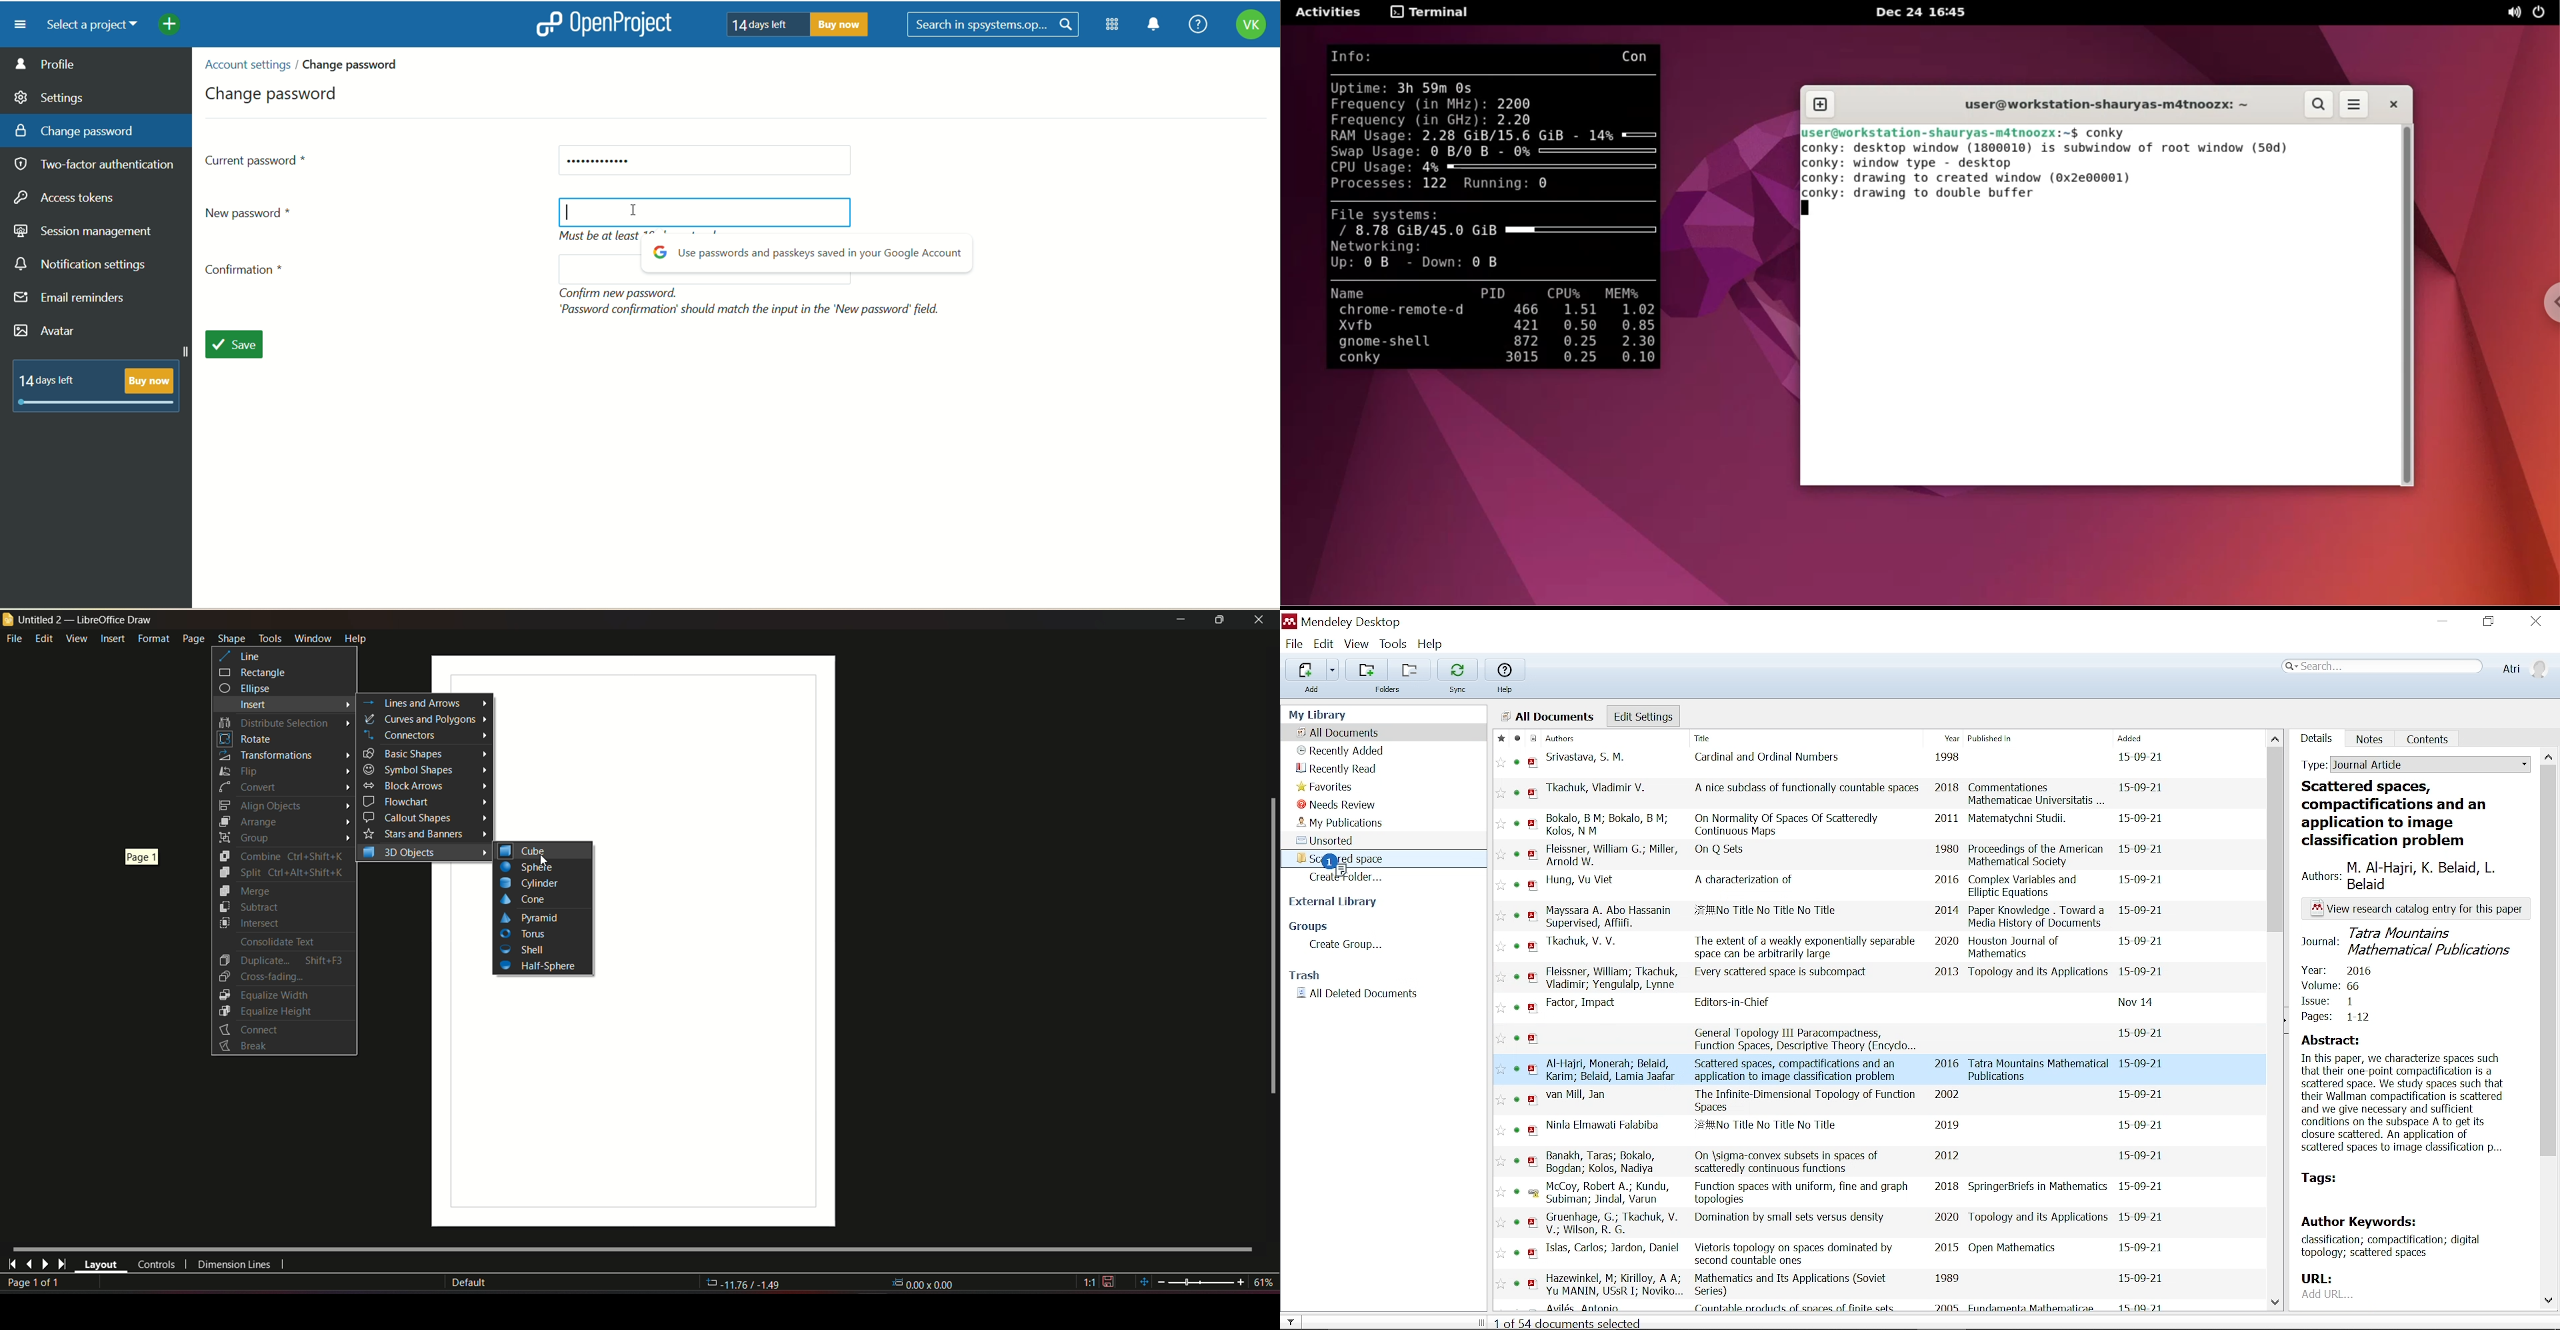 This screenshot has height=1344, width=2576. Describe the element at coordinates (1326, 788) in the screenshot. I see `favorites` at that location.